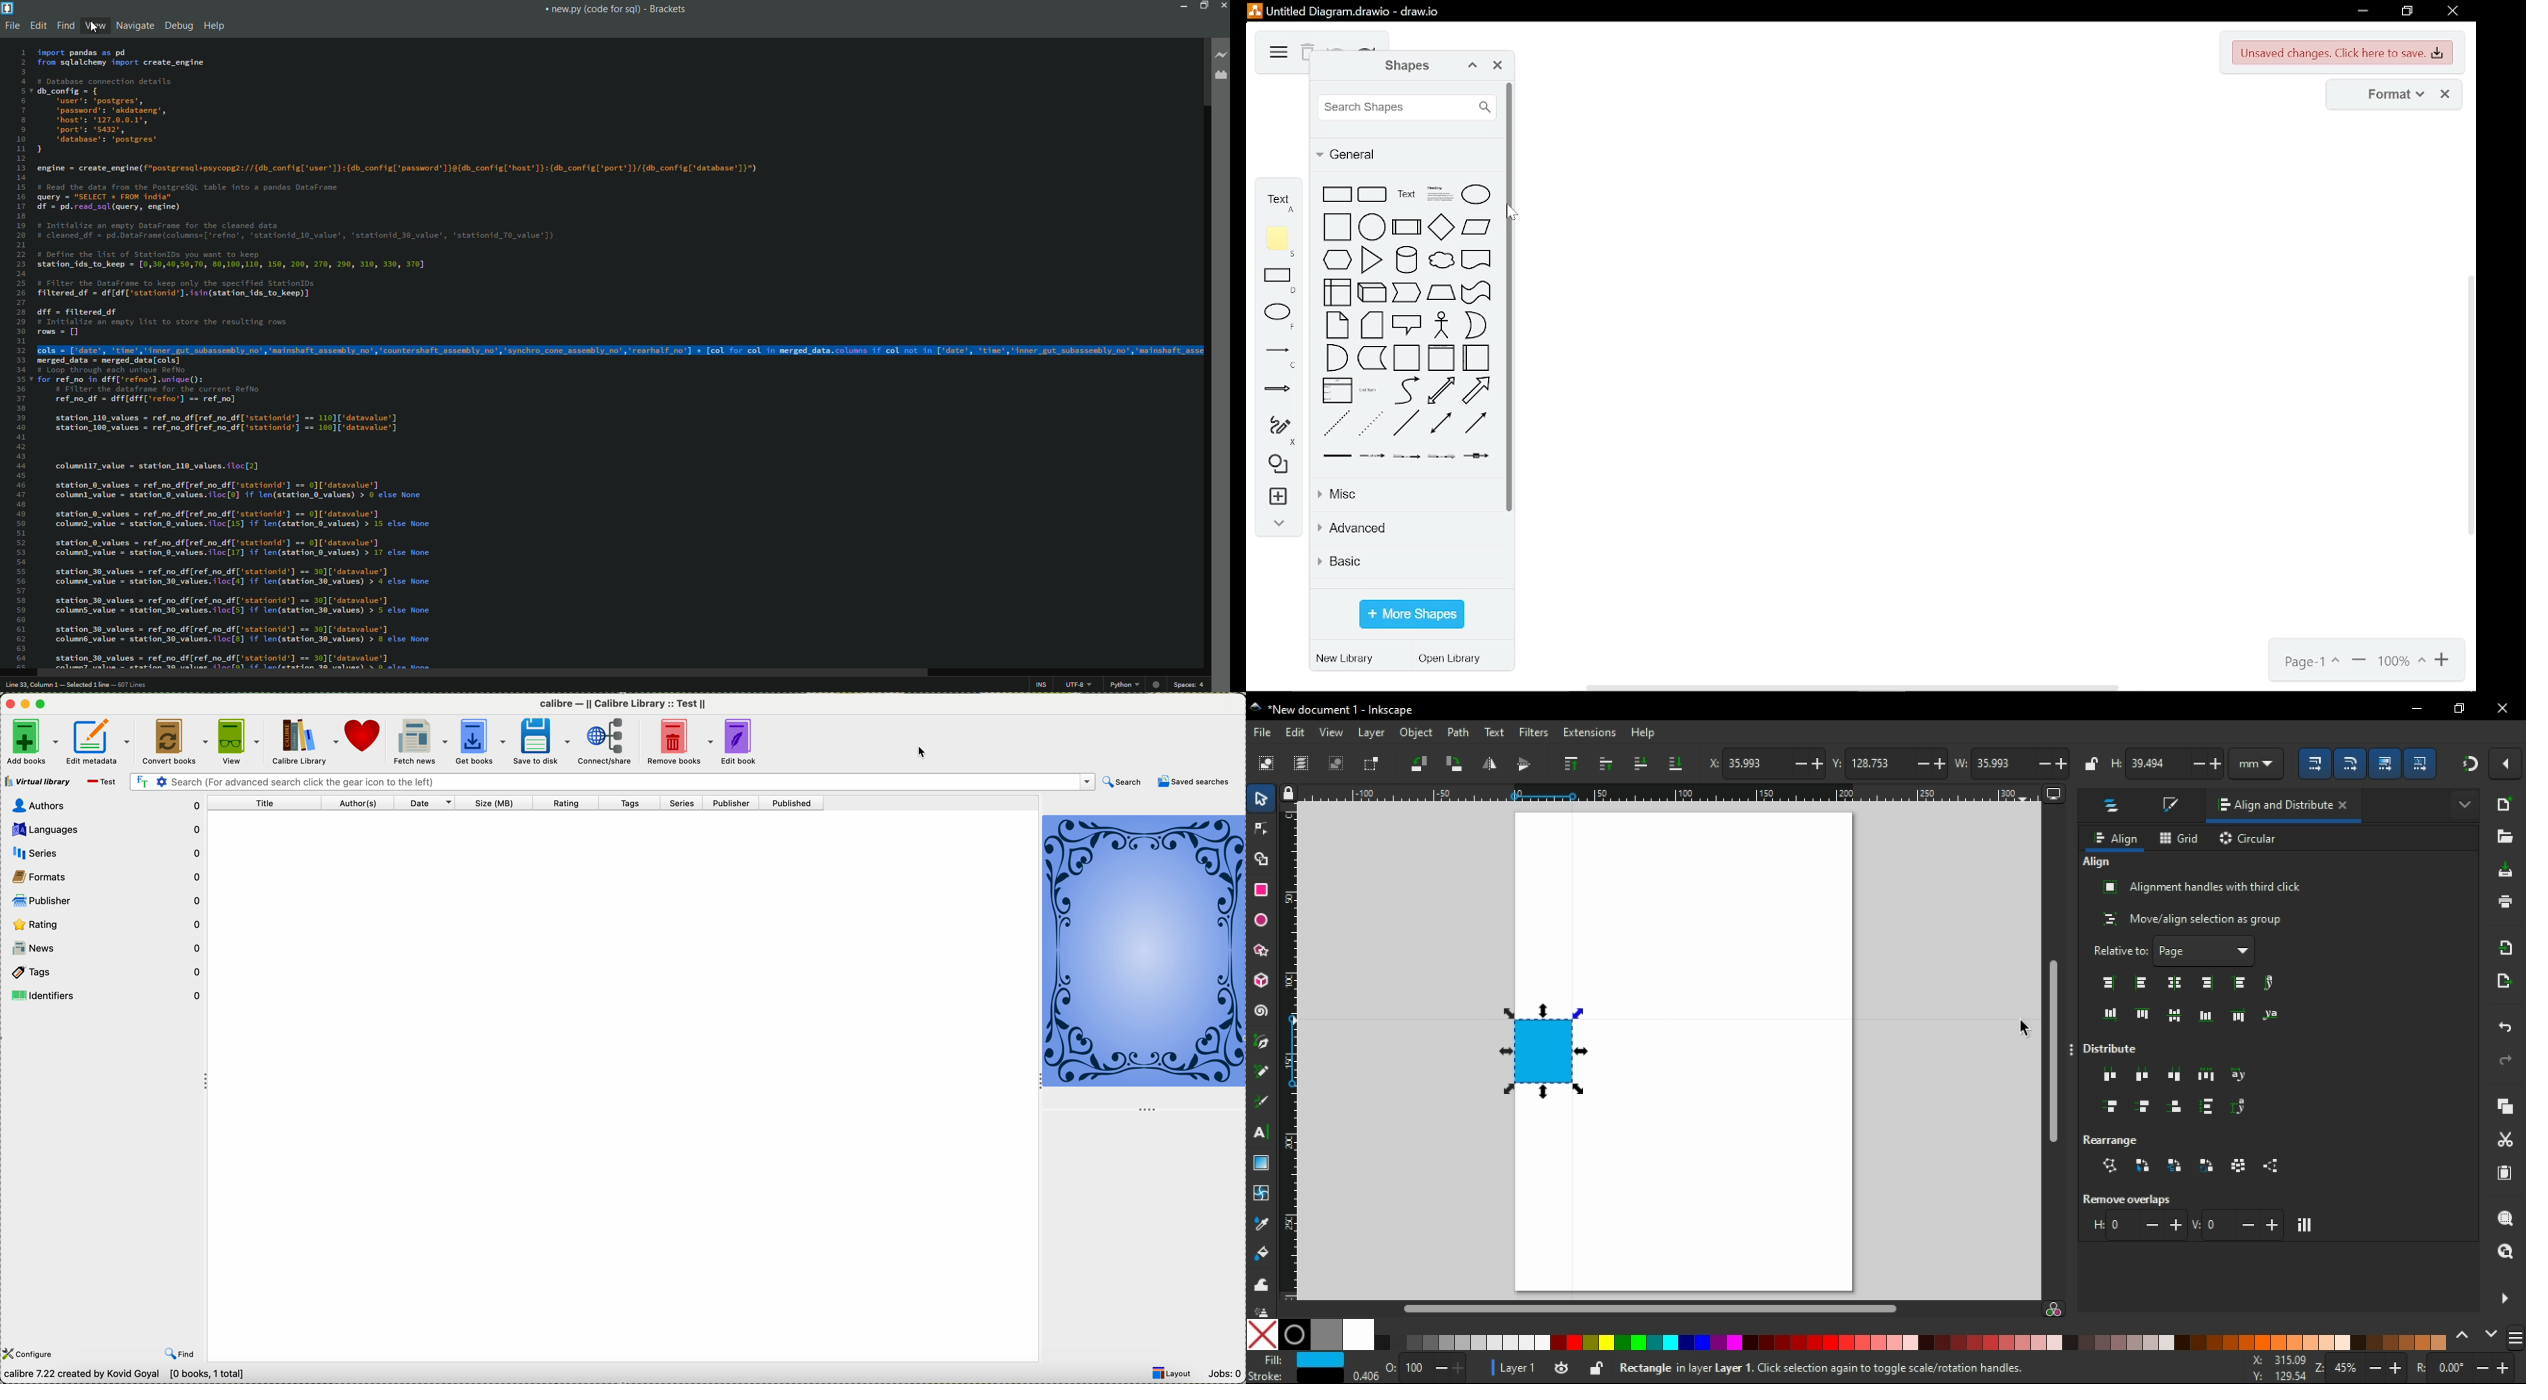  What do you see at coordinates (1534, 734) in the screenshot?
I see `filters` at bounding box center [1534, 734].